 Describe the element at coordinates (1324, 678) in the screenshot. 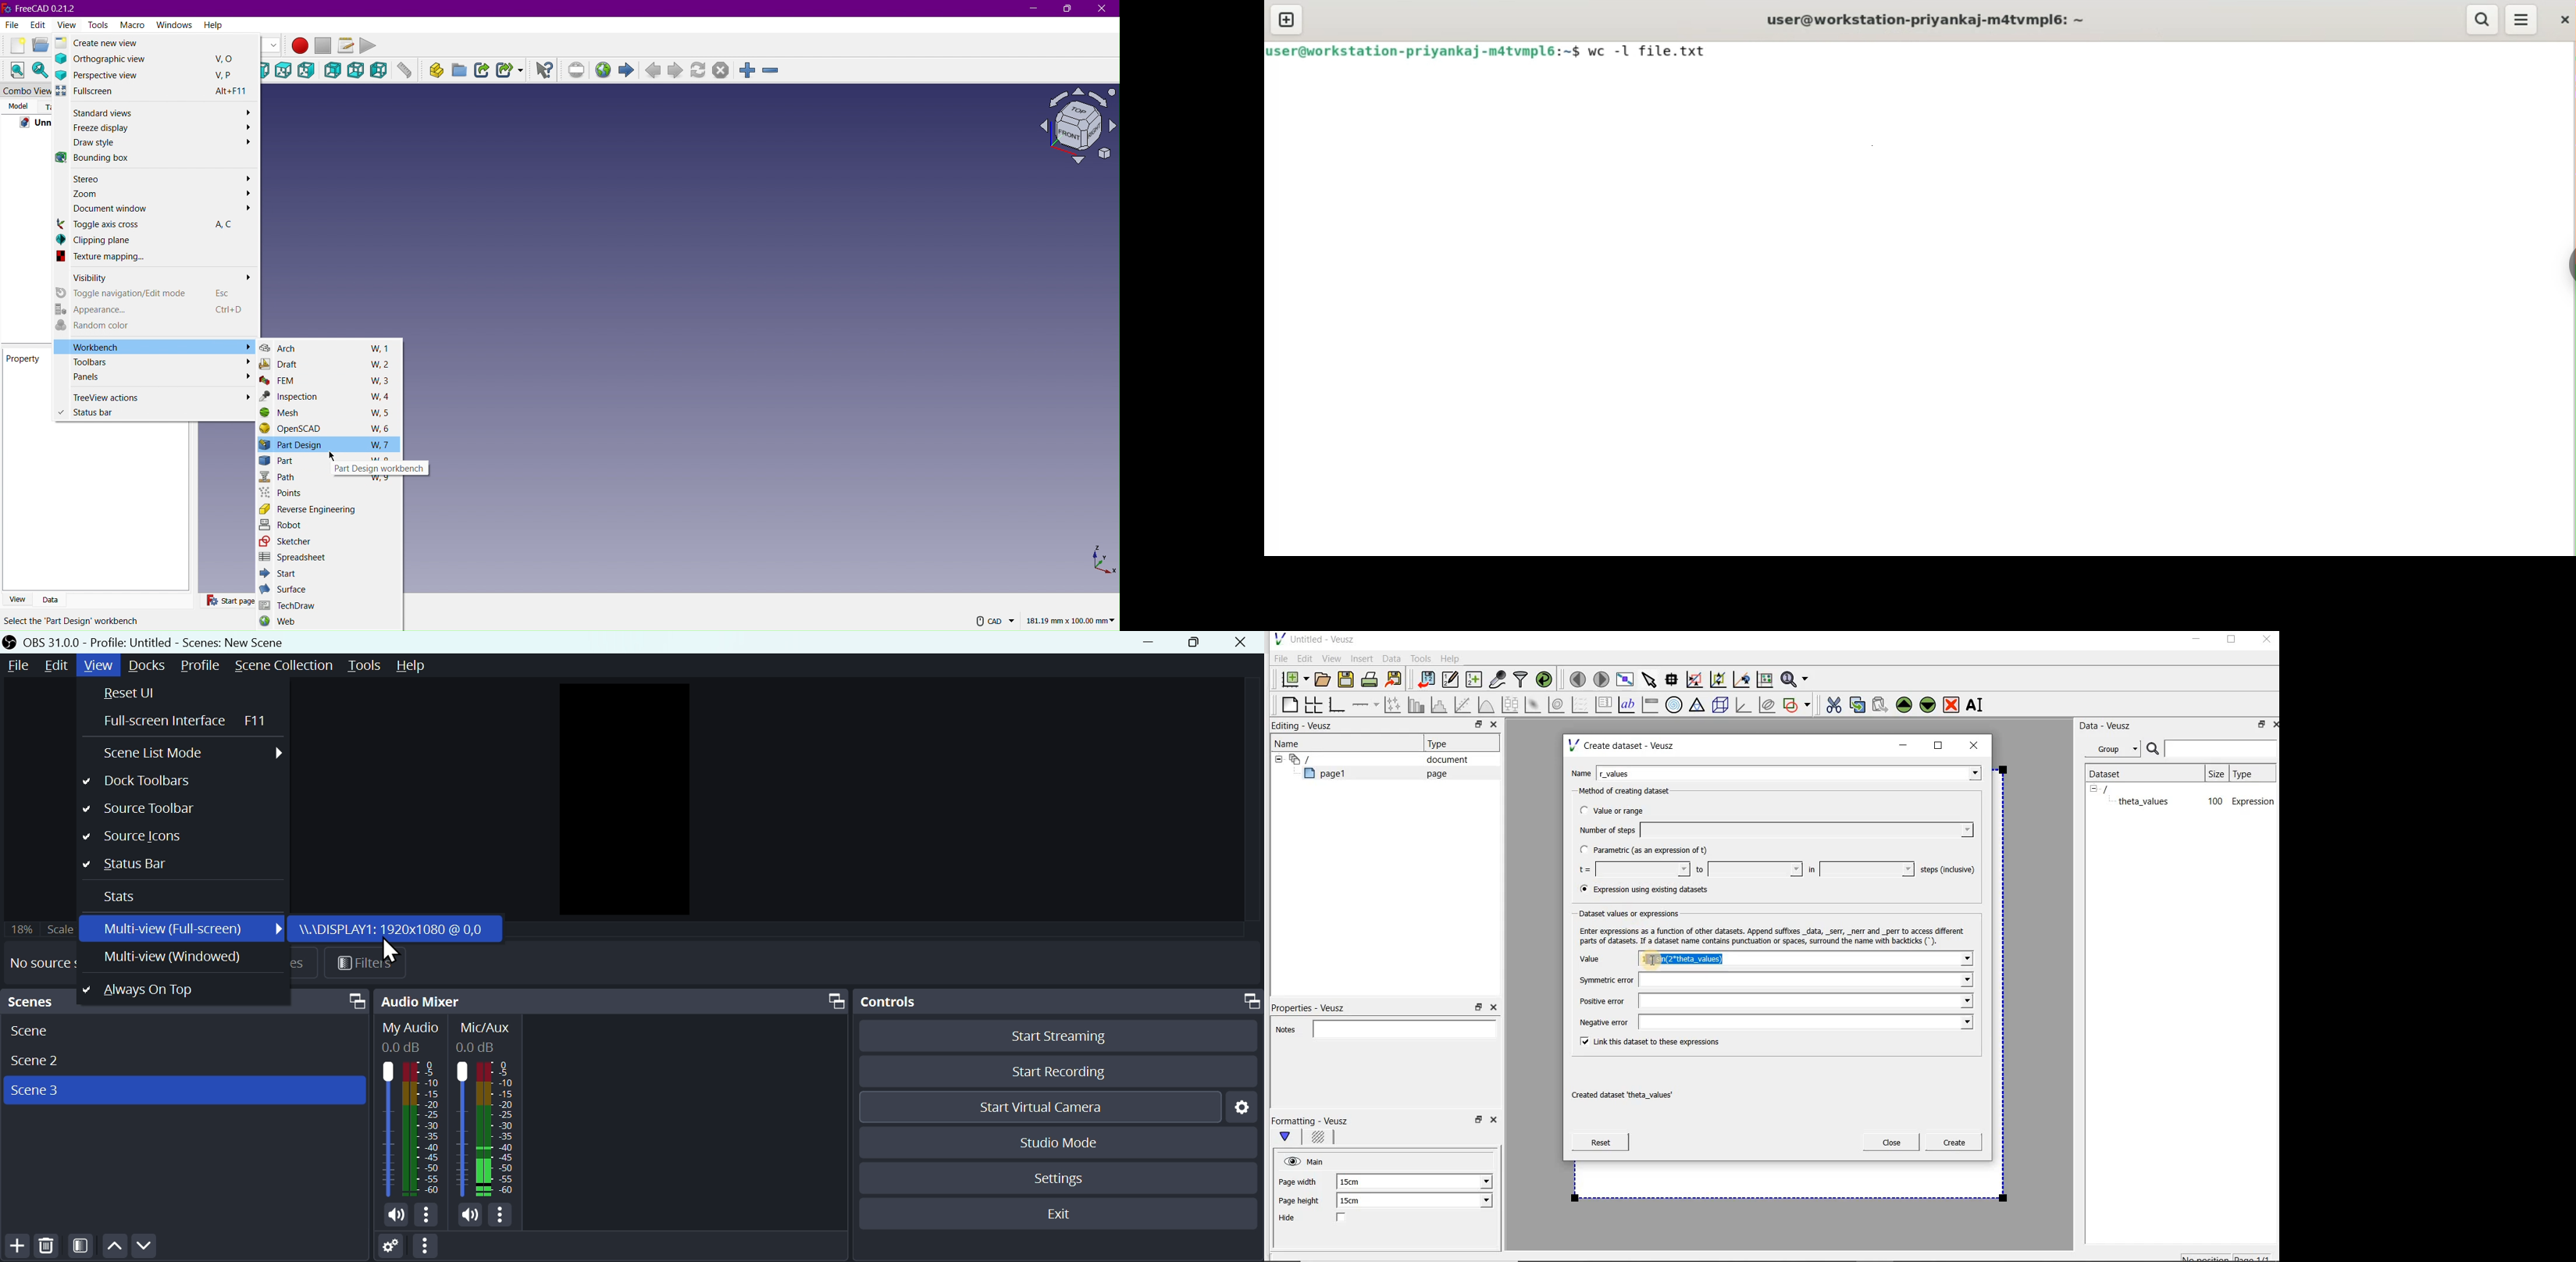

I see `open a document` at that location.